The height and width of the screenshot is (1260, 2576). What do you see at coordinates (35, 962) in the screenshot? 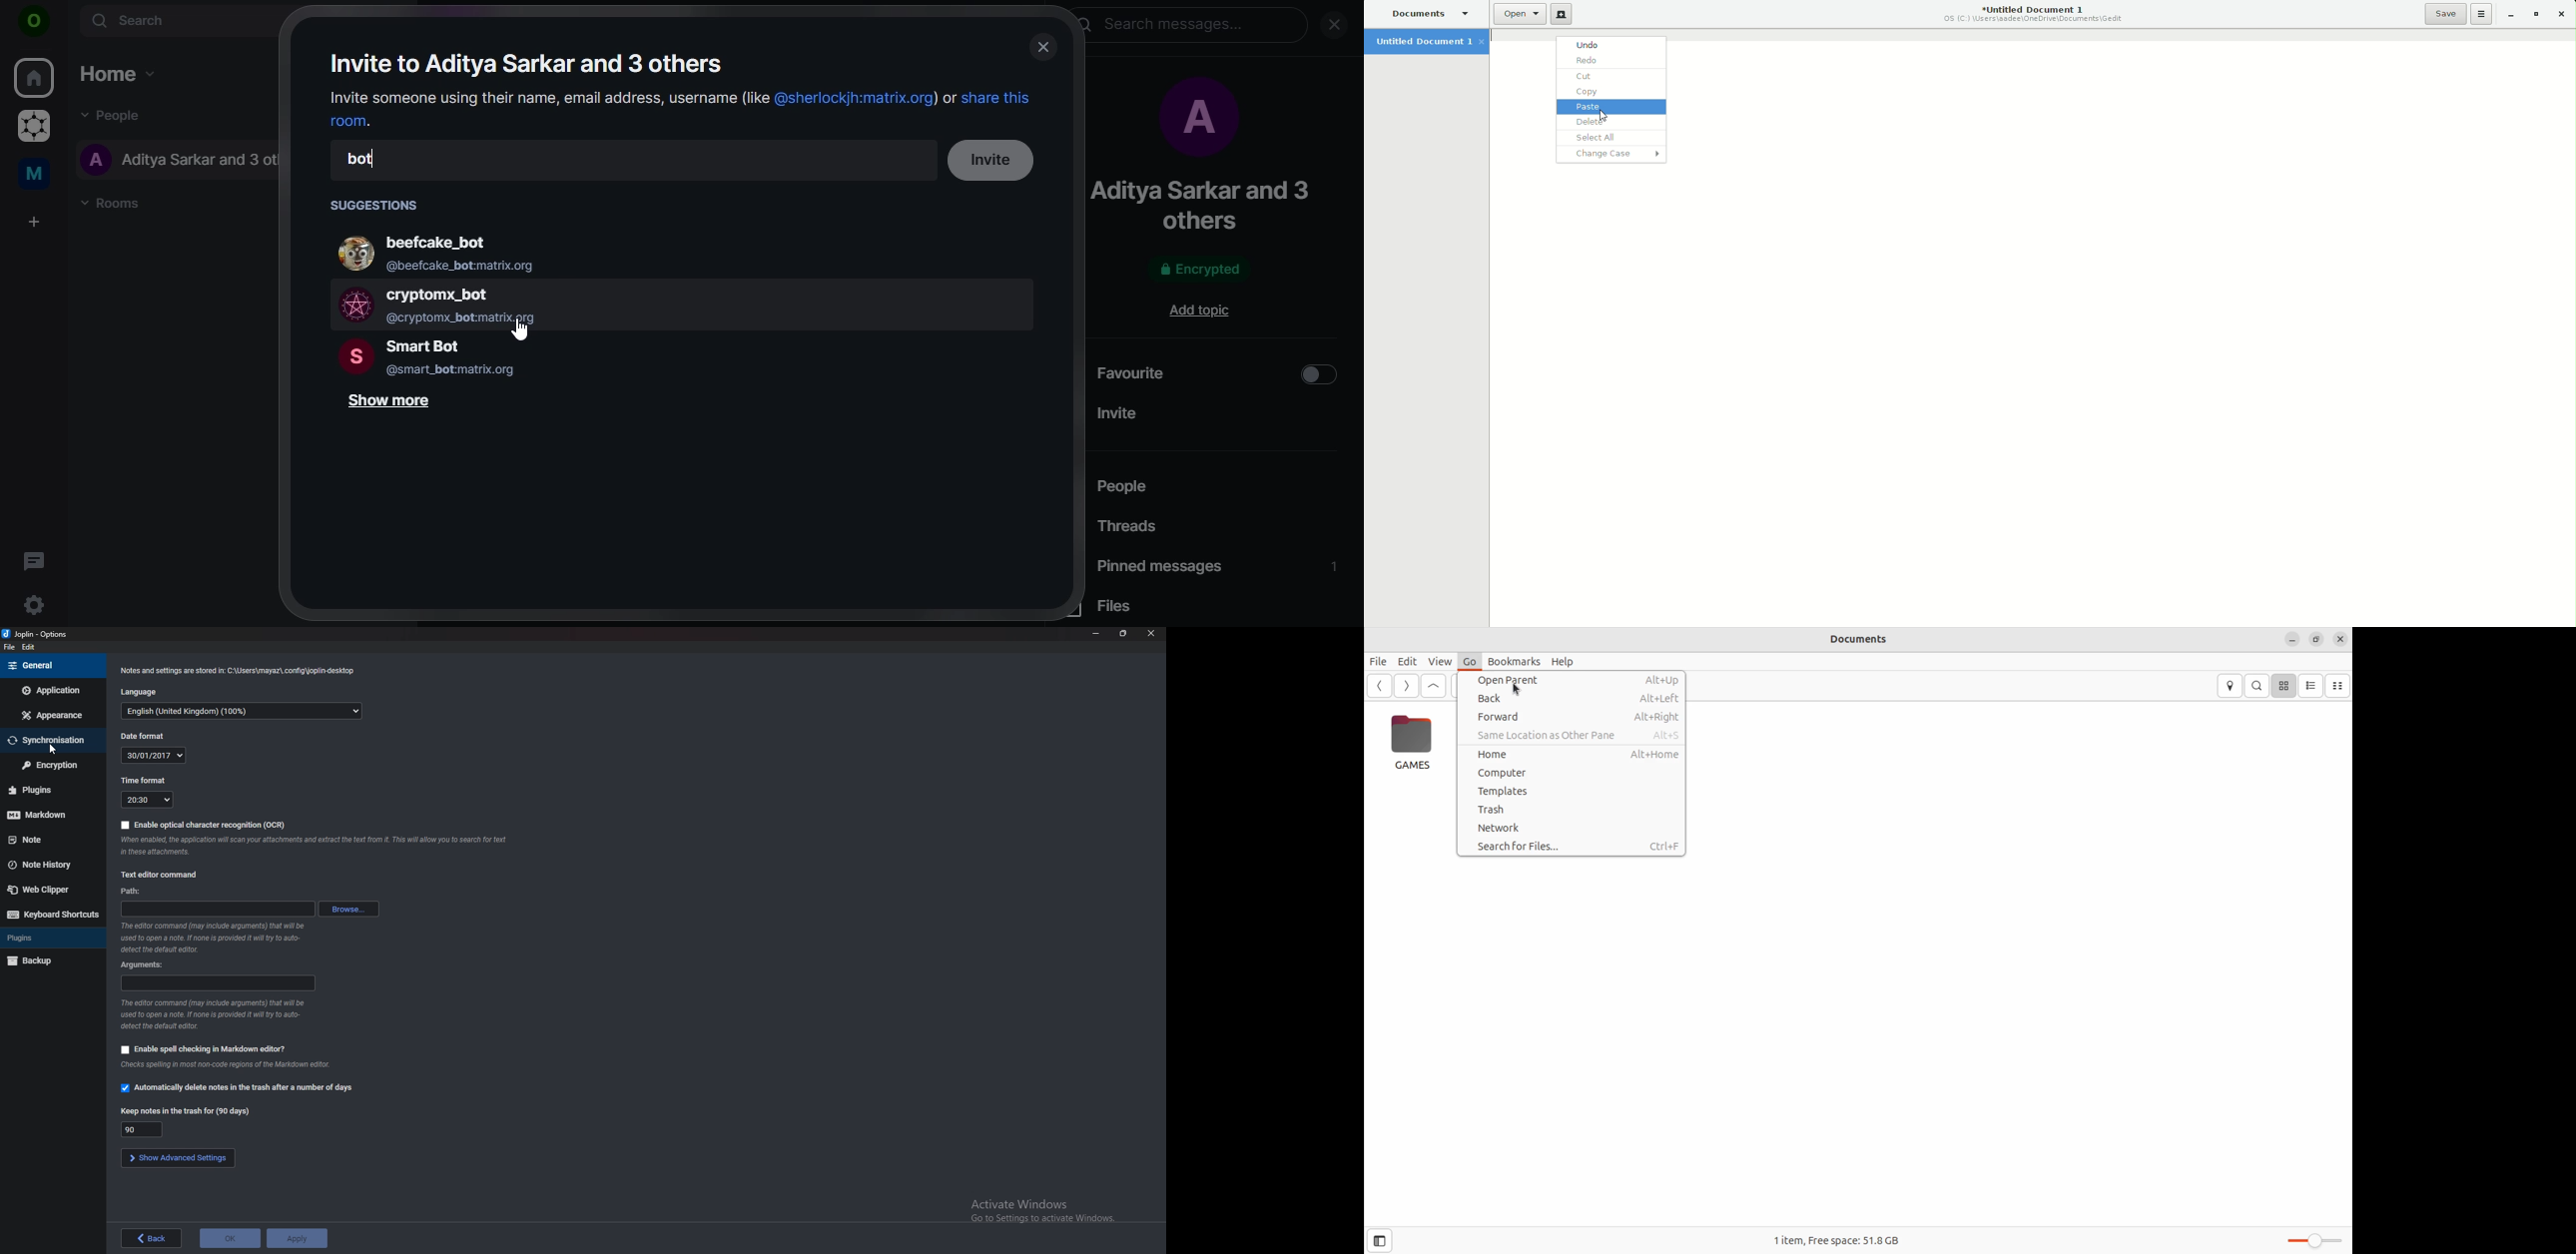
I see `backup` at bounding box center [35, 962].